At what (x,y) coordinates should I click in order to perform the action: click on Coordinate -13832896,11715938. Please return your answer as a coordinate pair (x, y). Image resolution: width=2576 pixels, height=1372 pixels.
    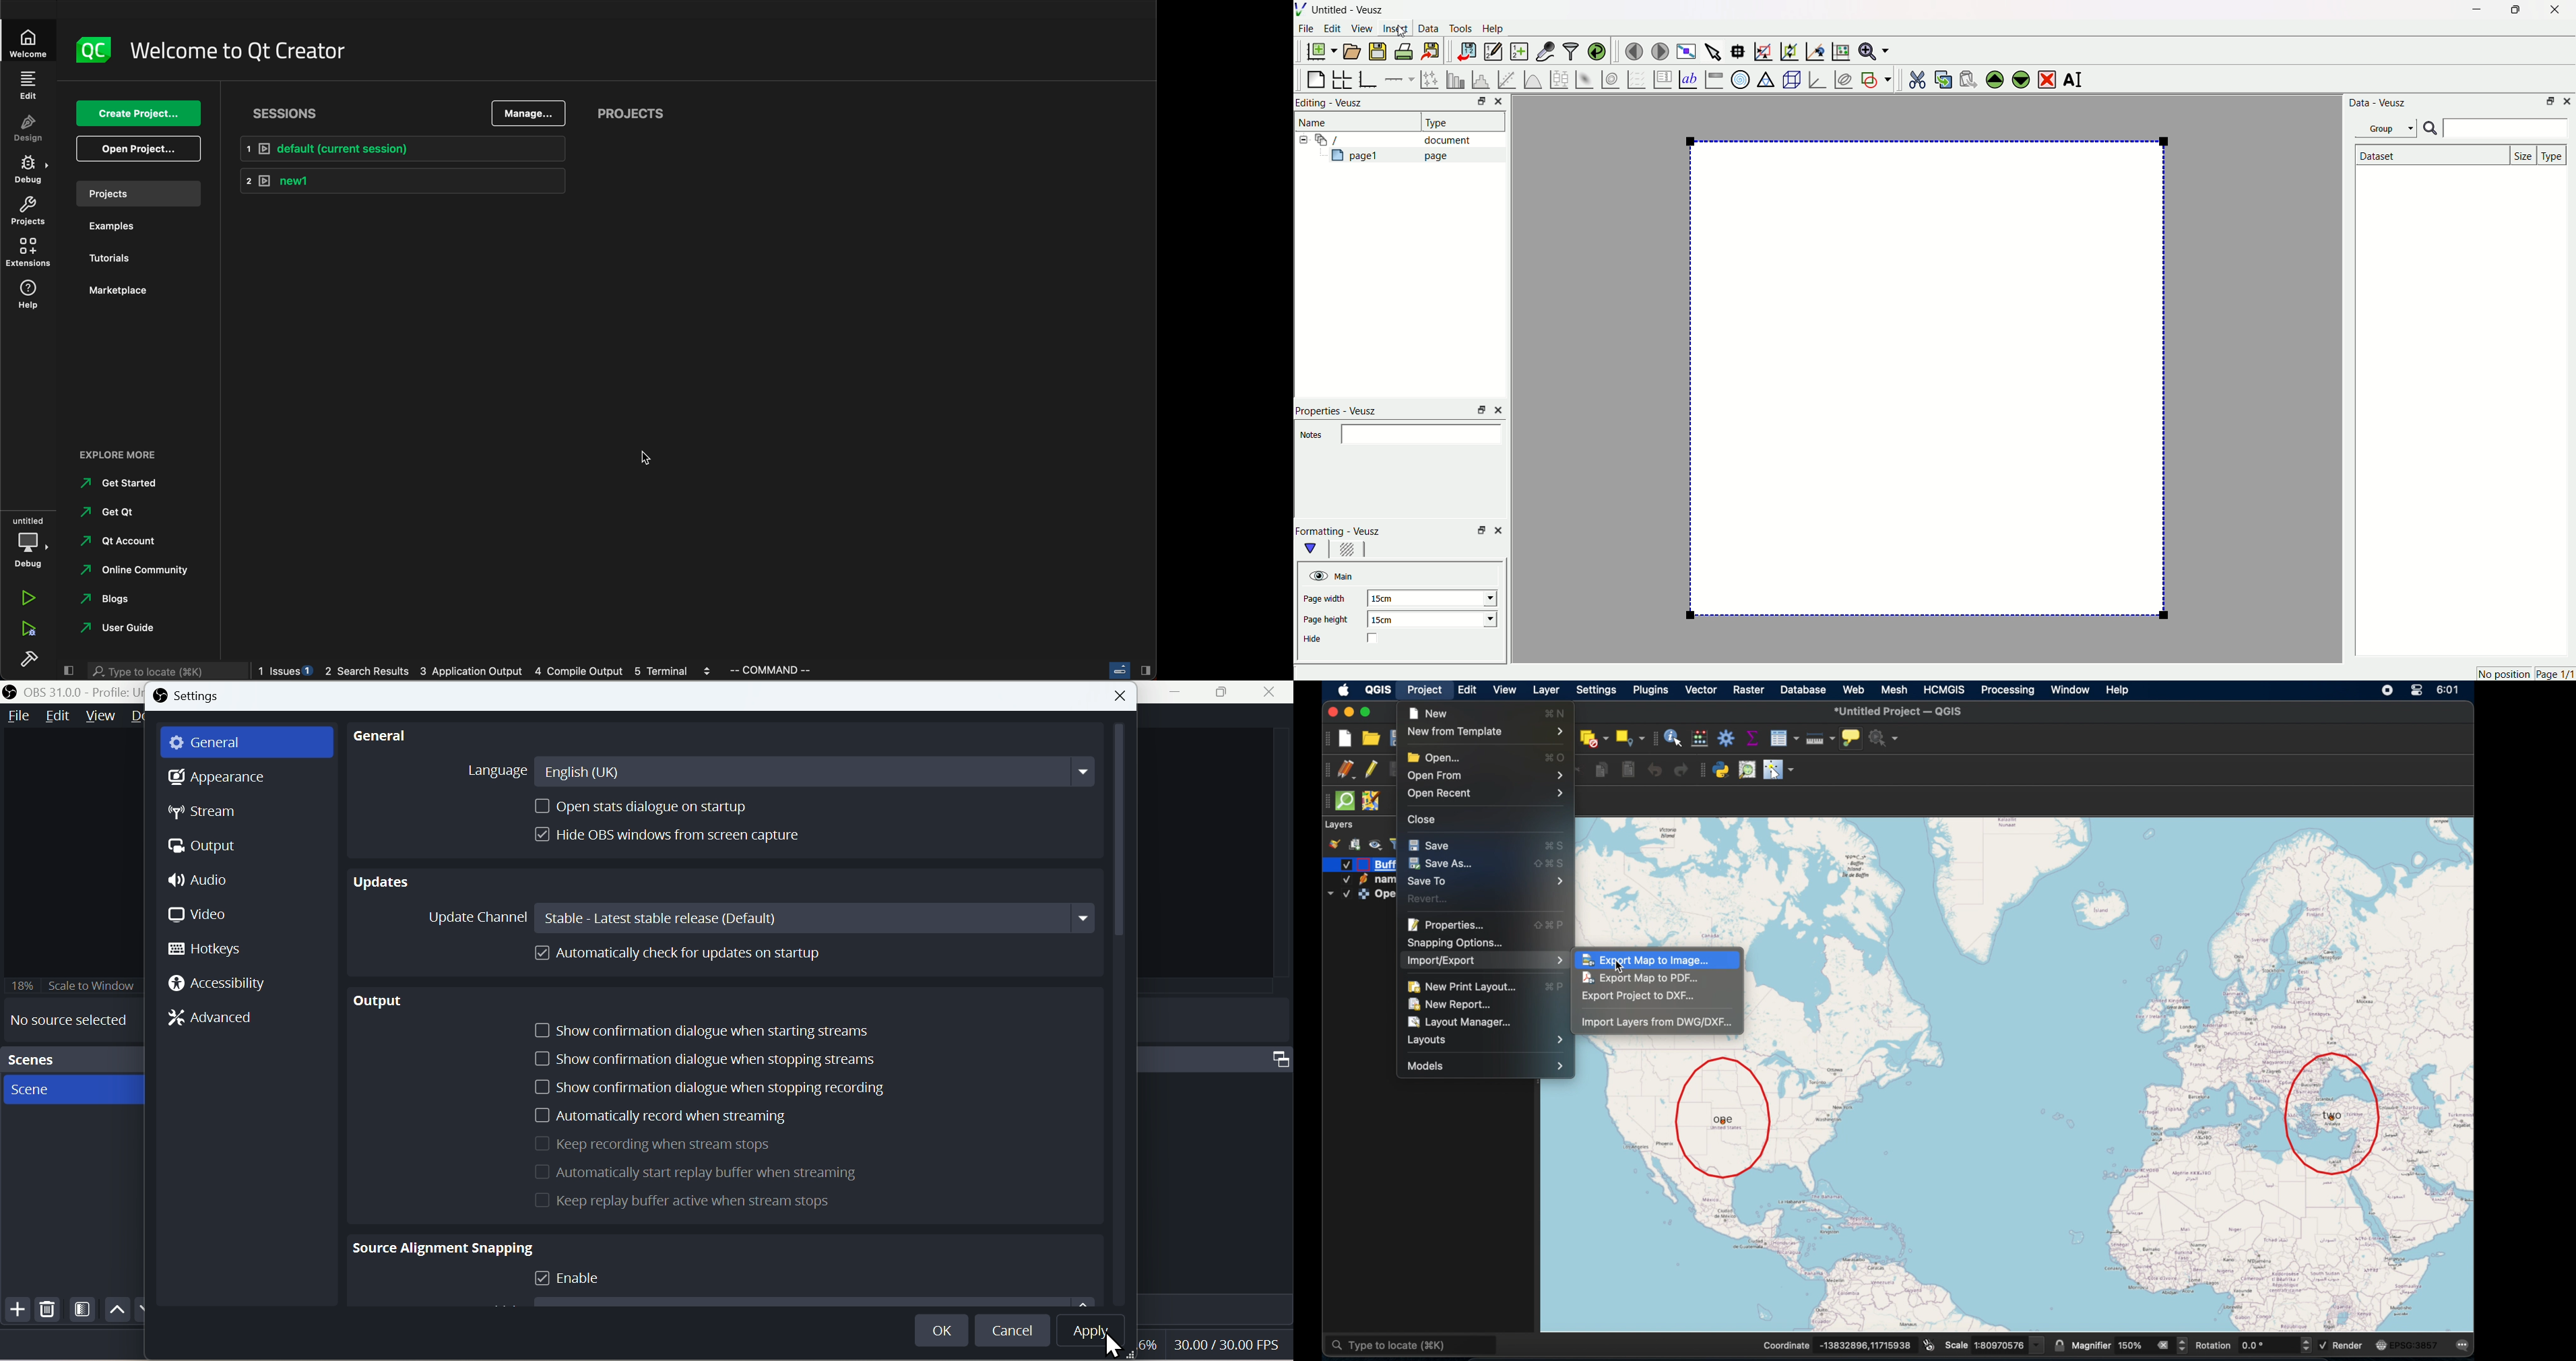
    Looking at the image, I should click on (1836, 1345).